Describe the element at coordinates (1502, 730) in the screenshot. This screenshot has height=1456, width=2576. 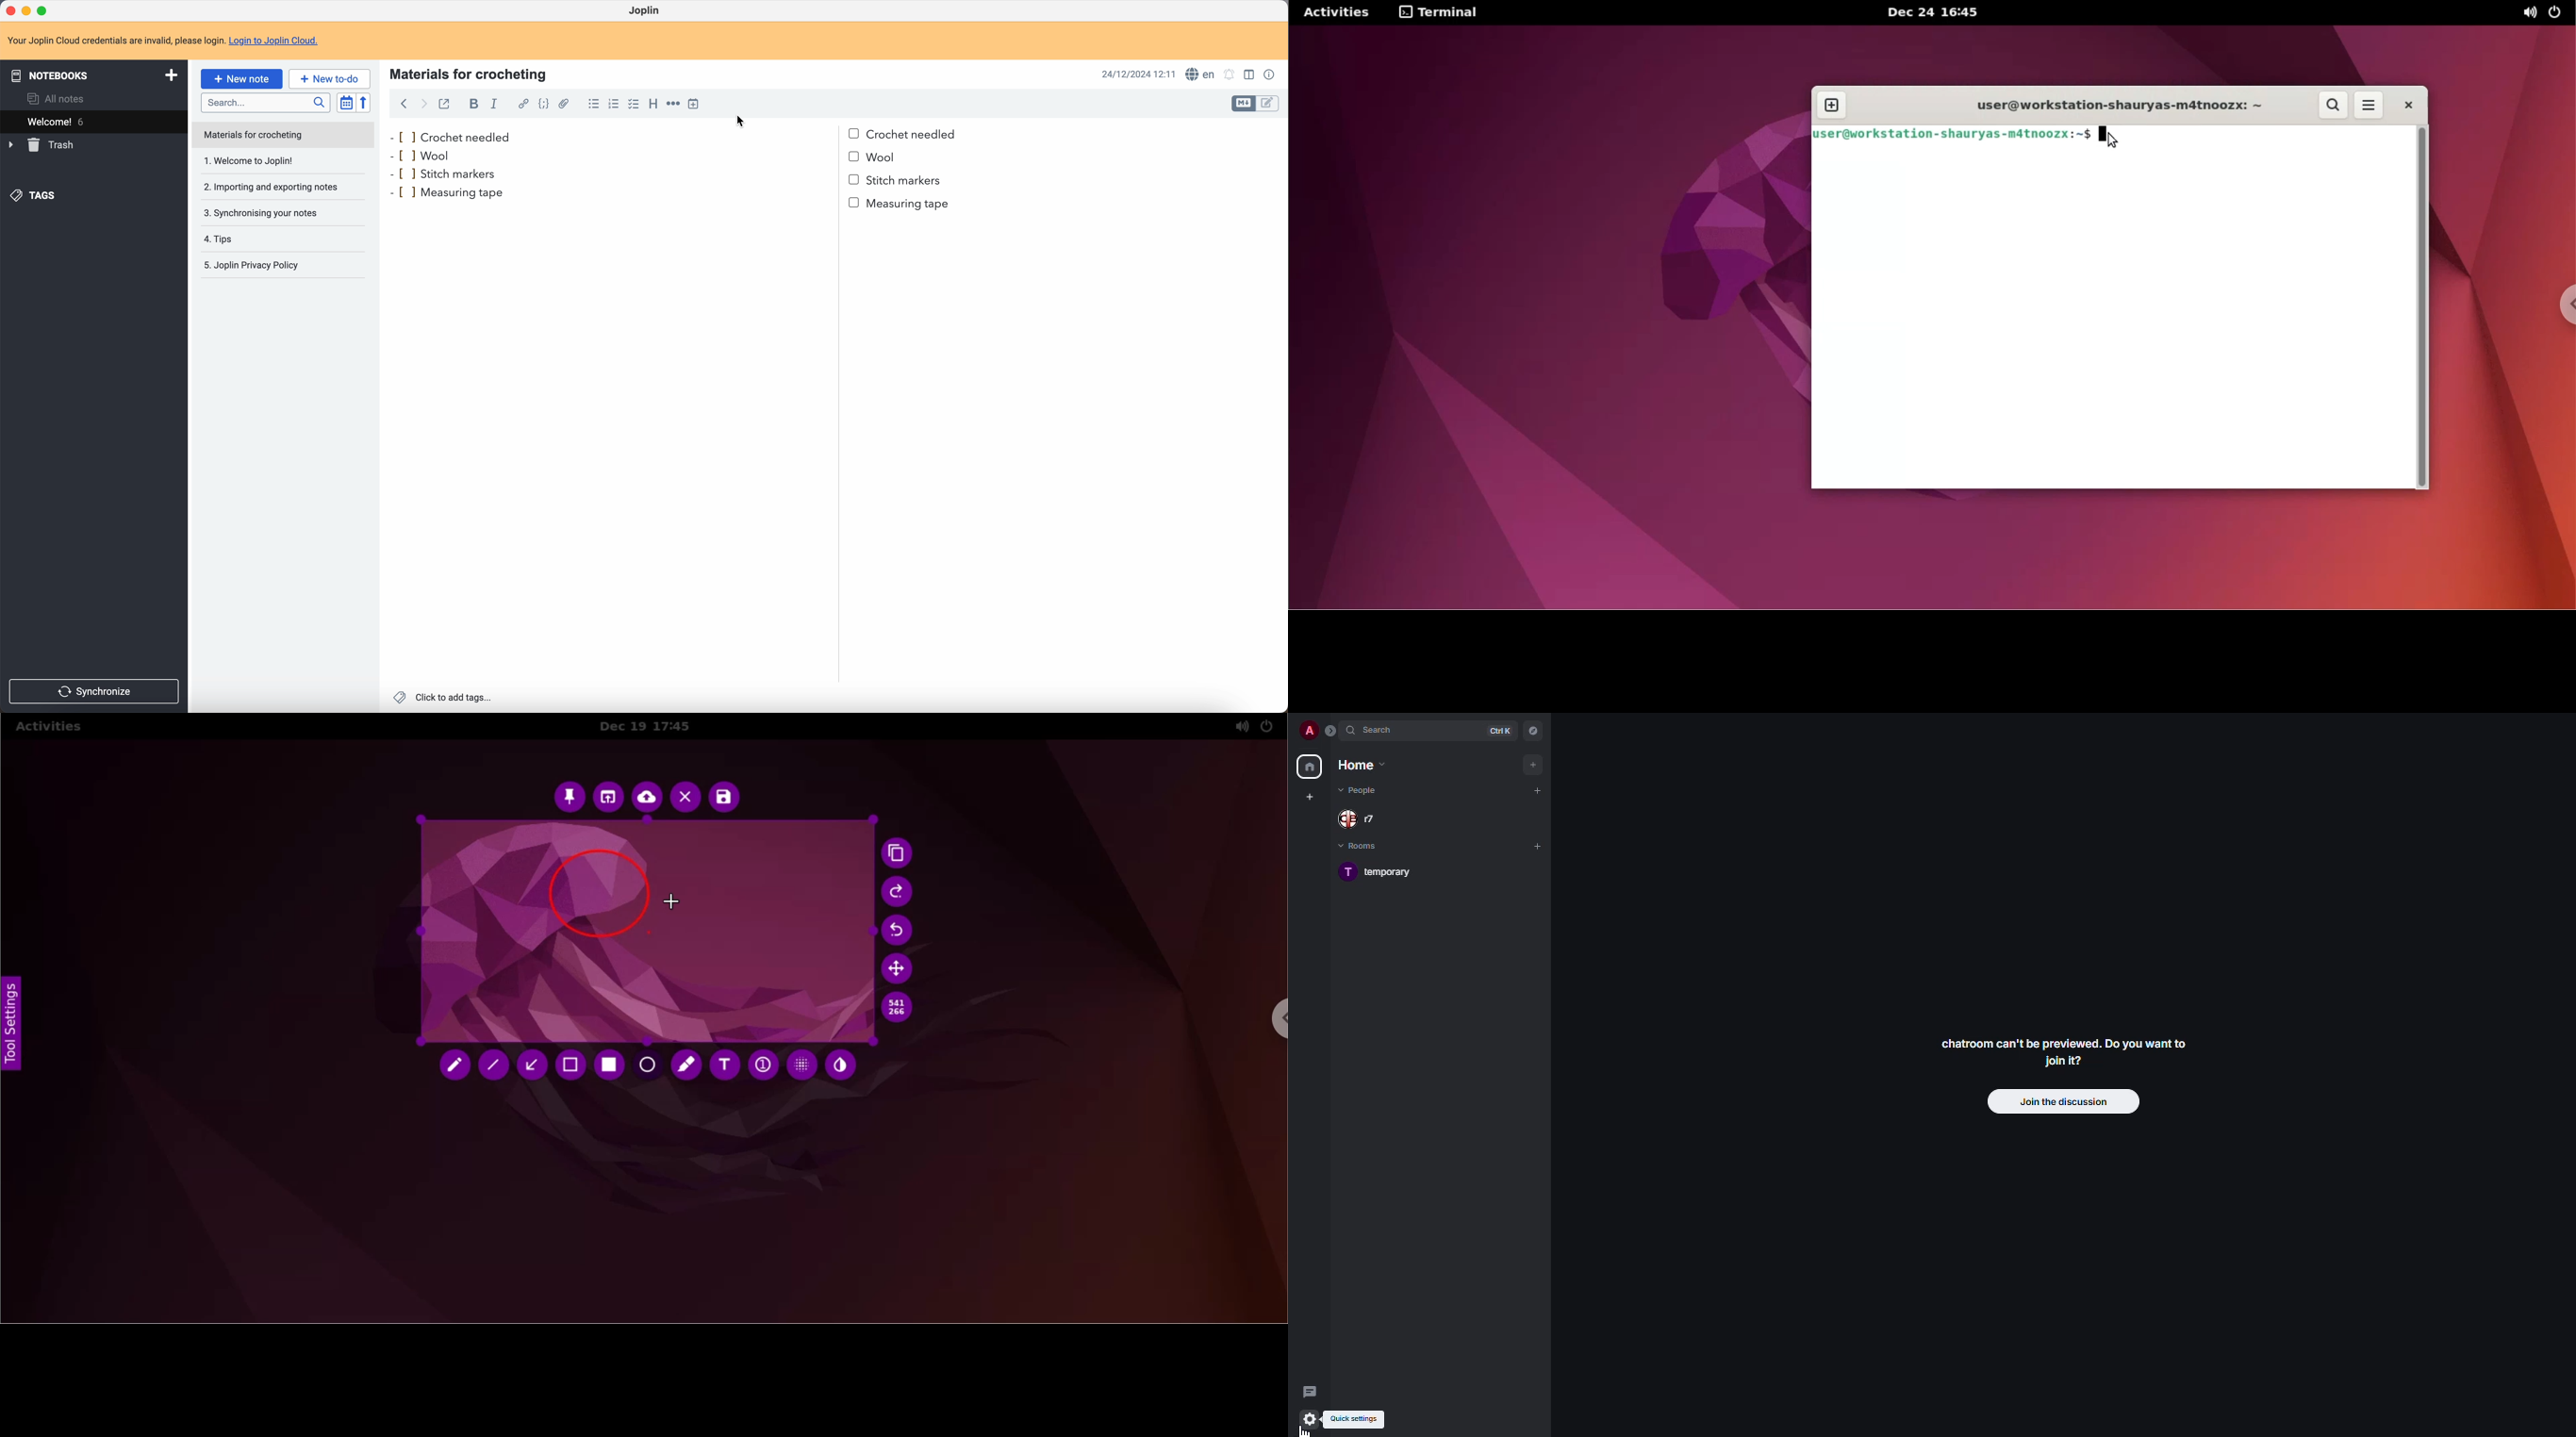
I see `ctrl K` at that location.